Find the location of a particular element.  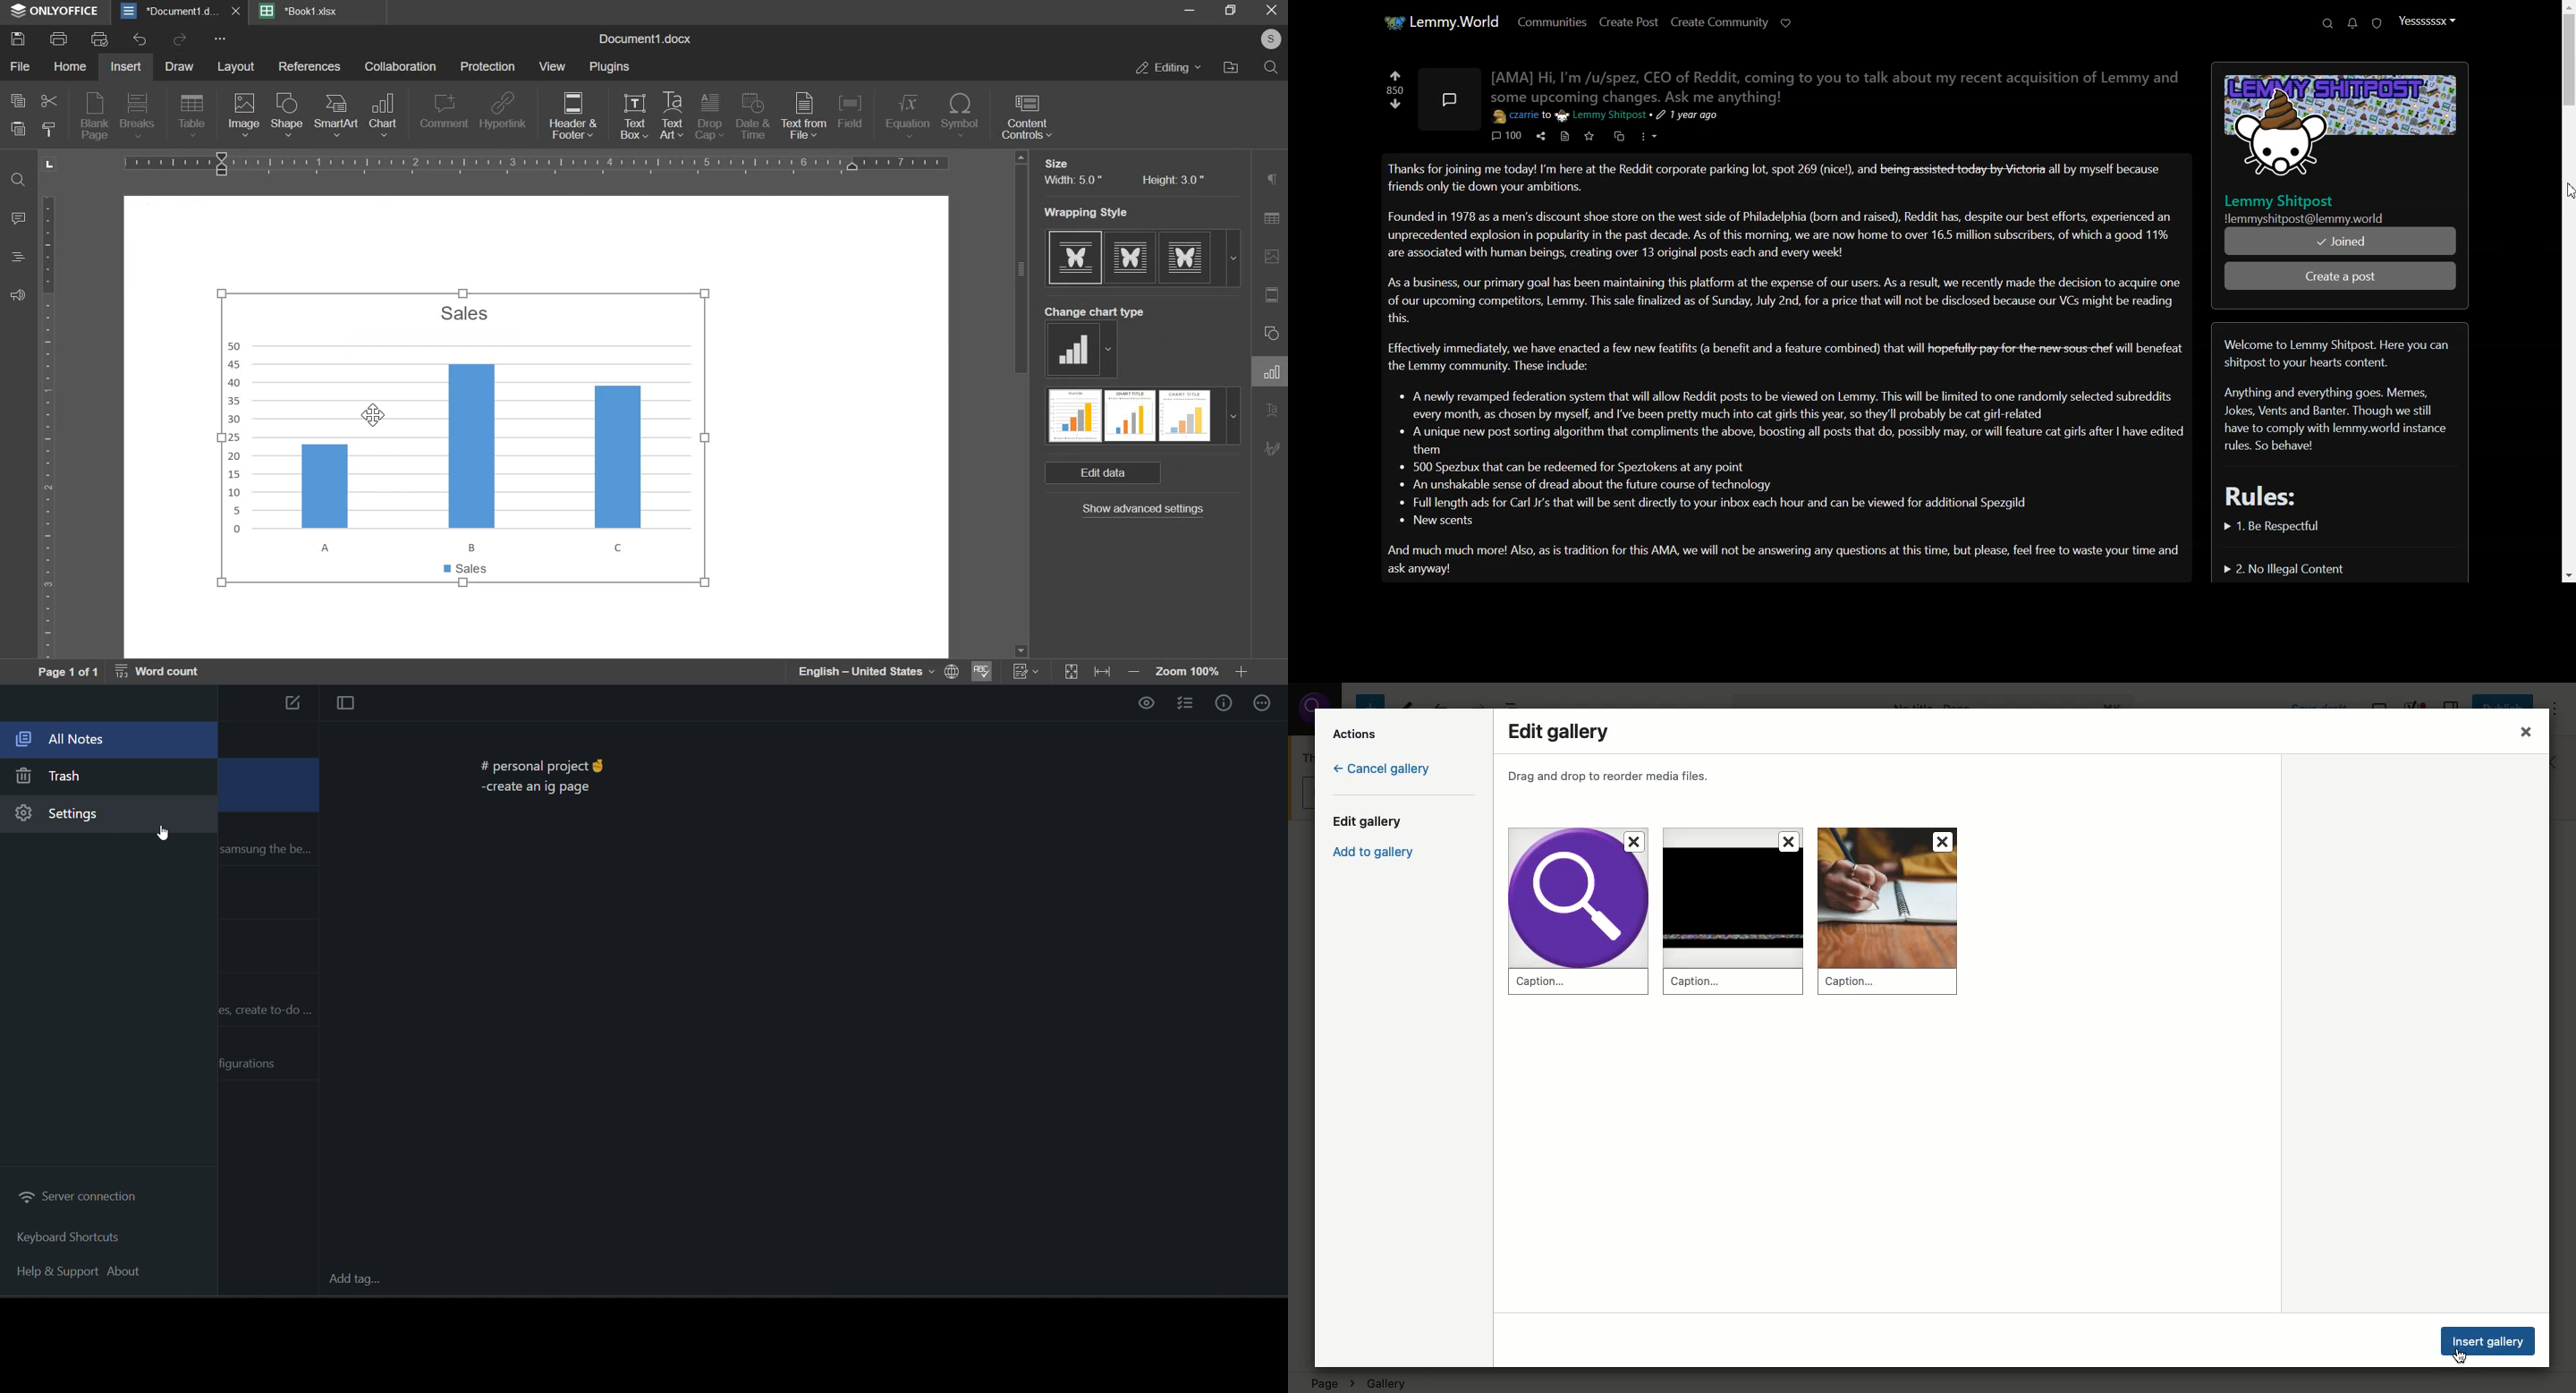

Bar/Column Chart Tool is located at coordinates (1272, 334).